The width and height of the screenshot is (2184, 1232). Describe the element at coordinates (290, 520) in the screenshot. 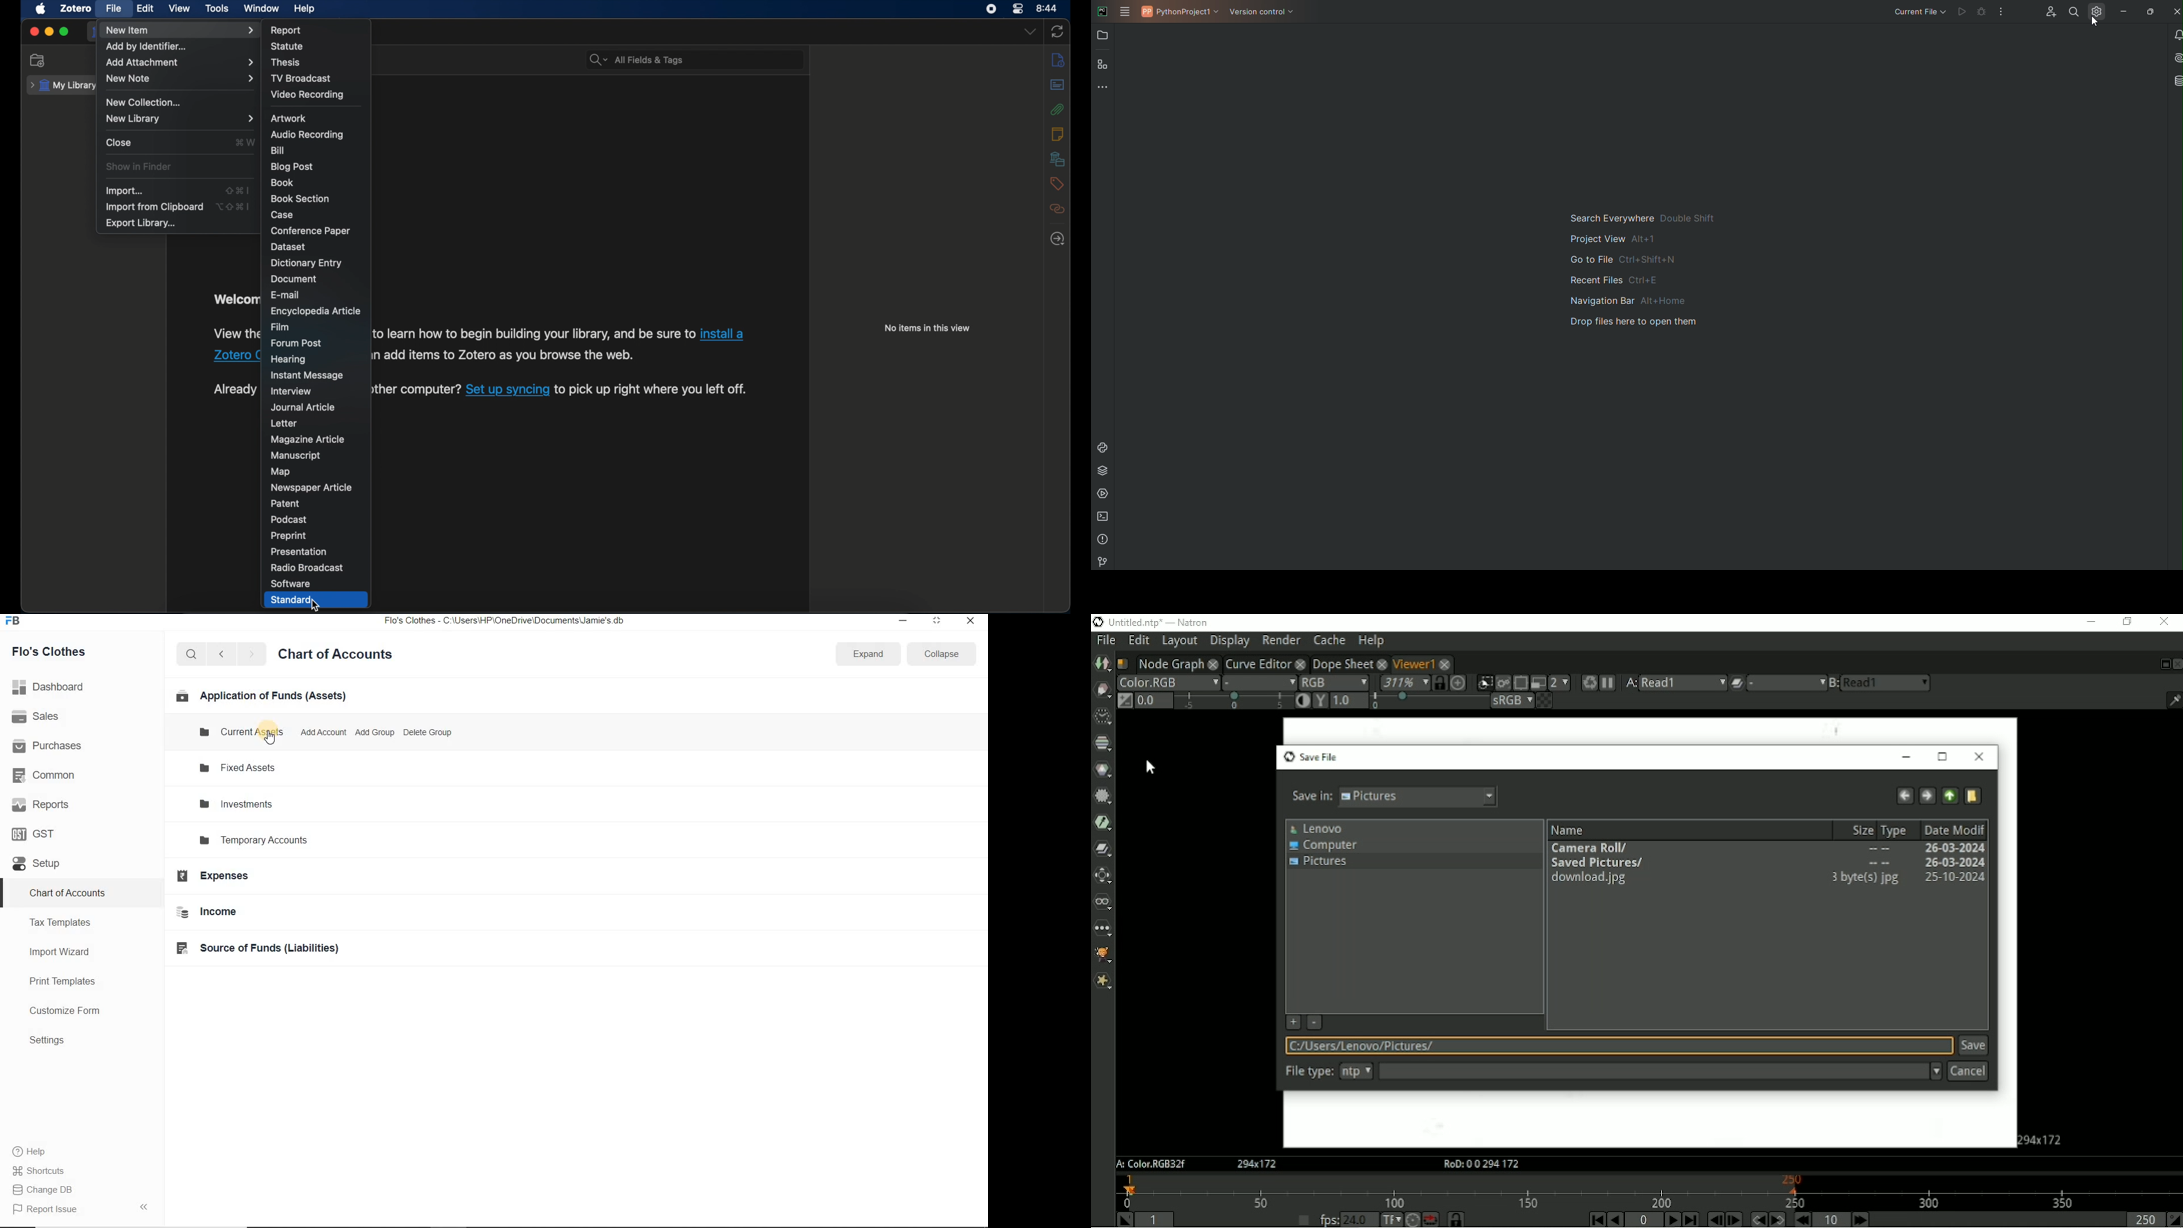

I see `podcast` at that location.